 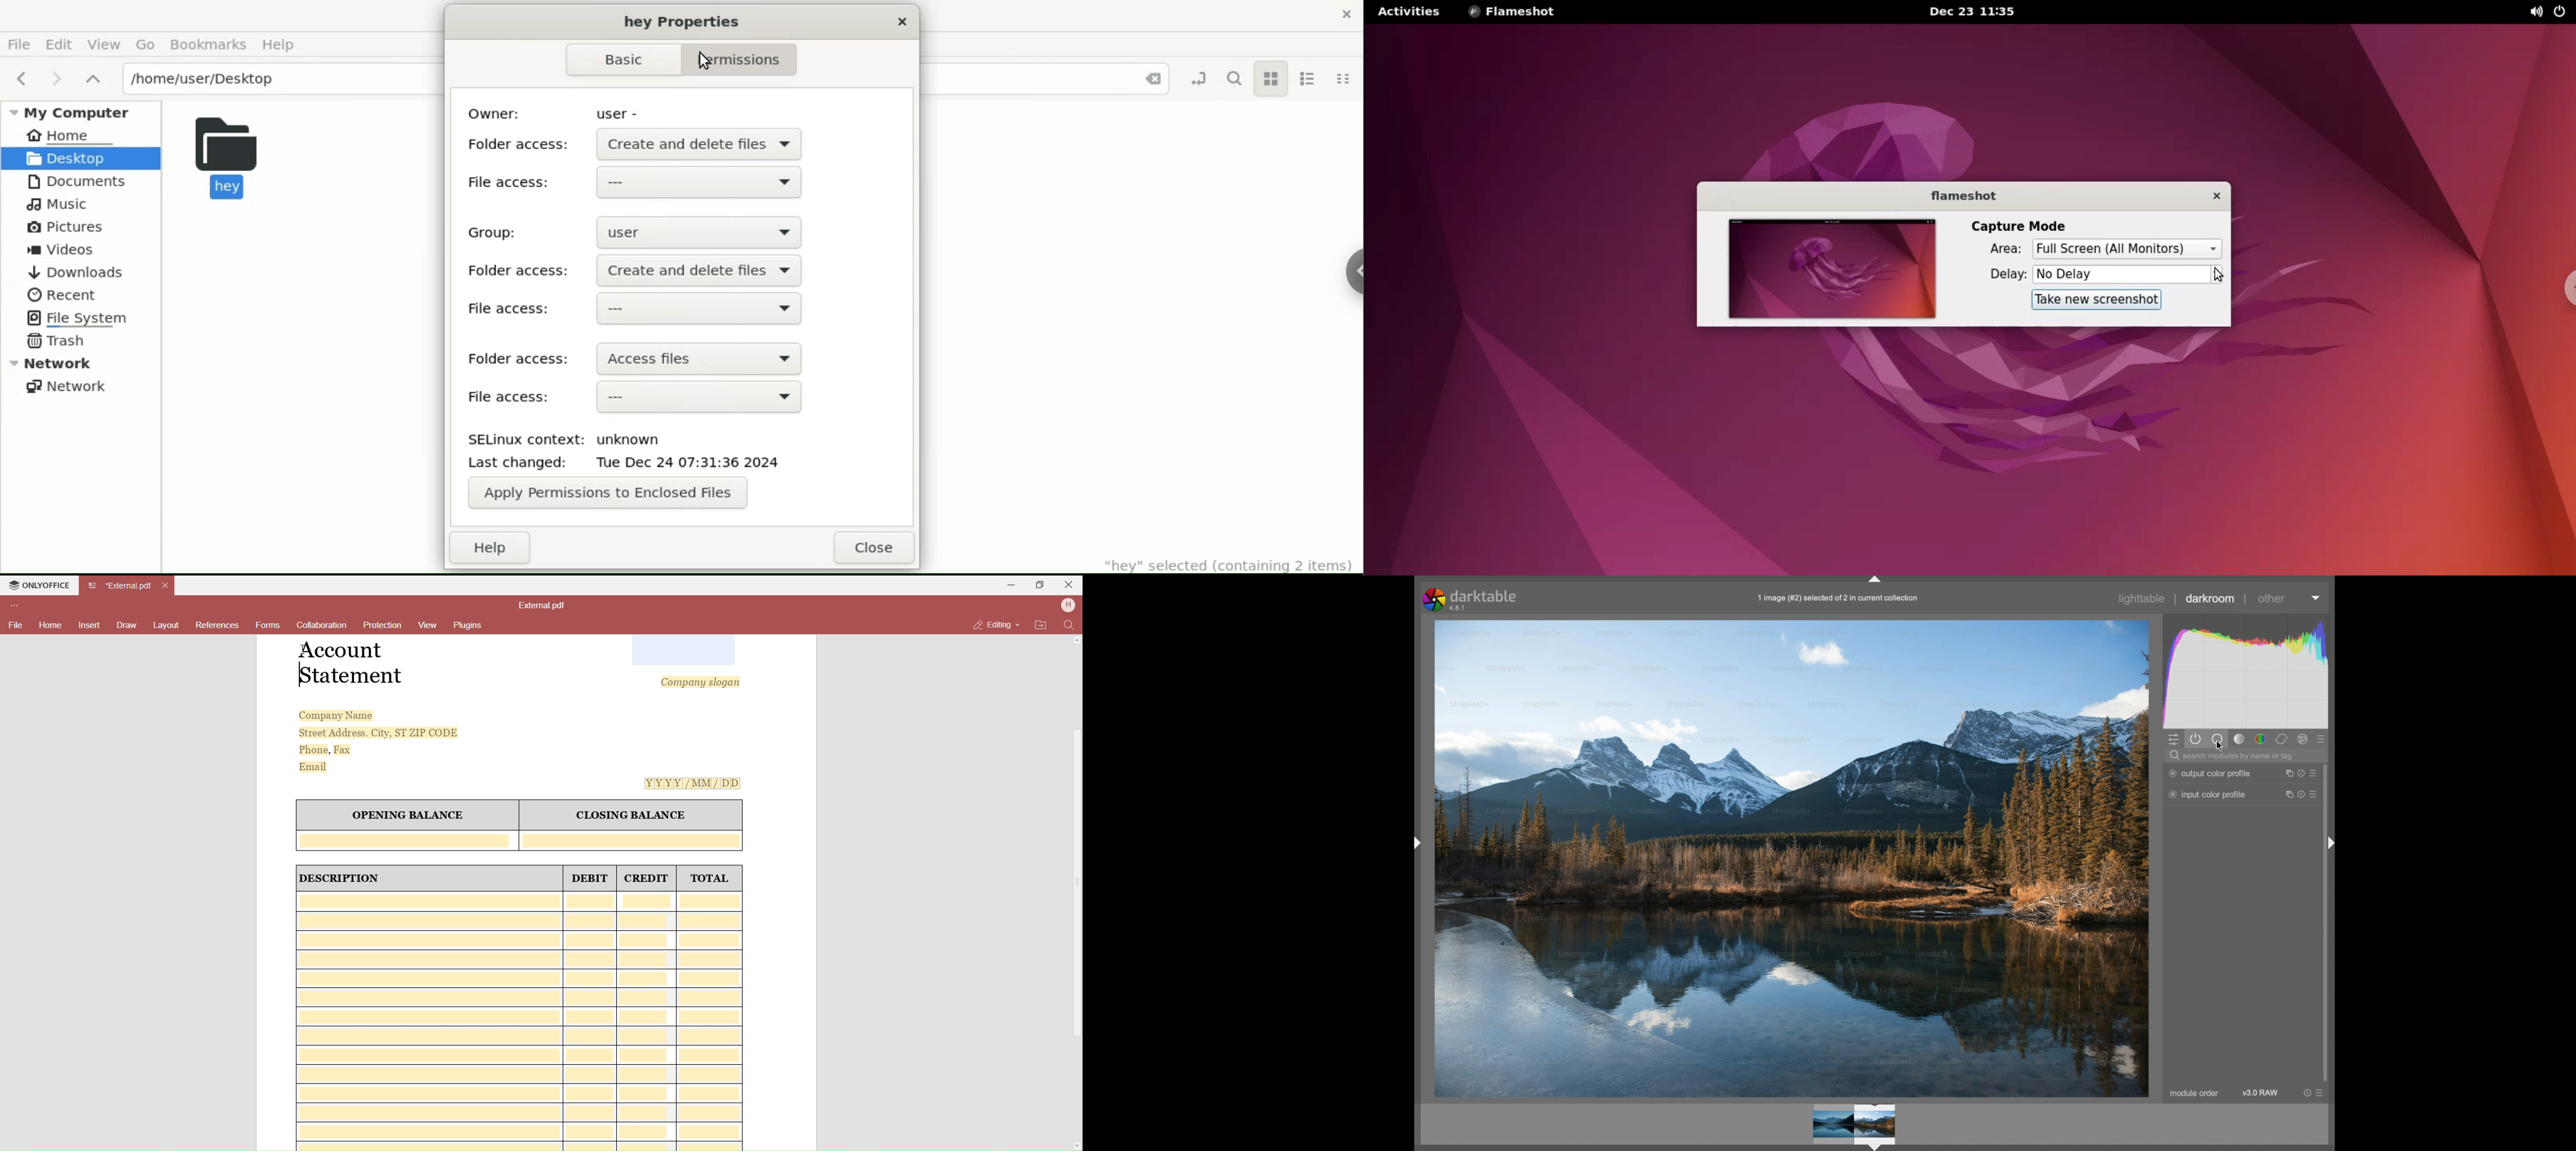 I want to click on input color profile, so click(x=2207, y=795).